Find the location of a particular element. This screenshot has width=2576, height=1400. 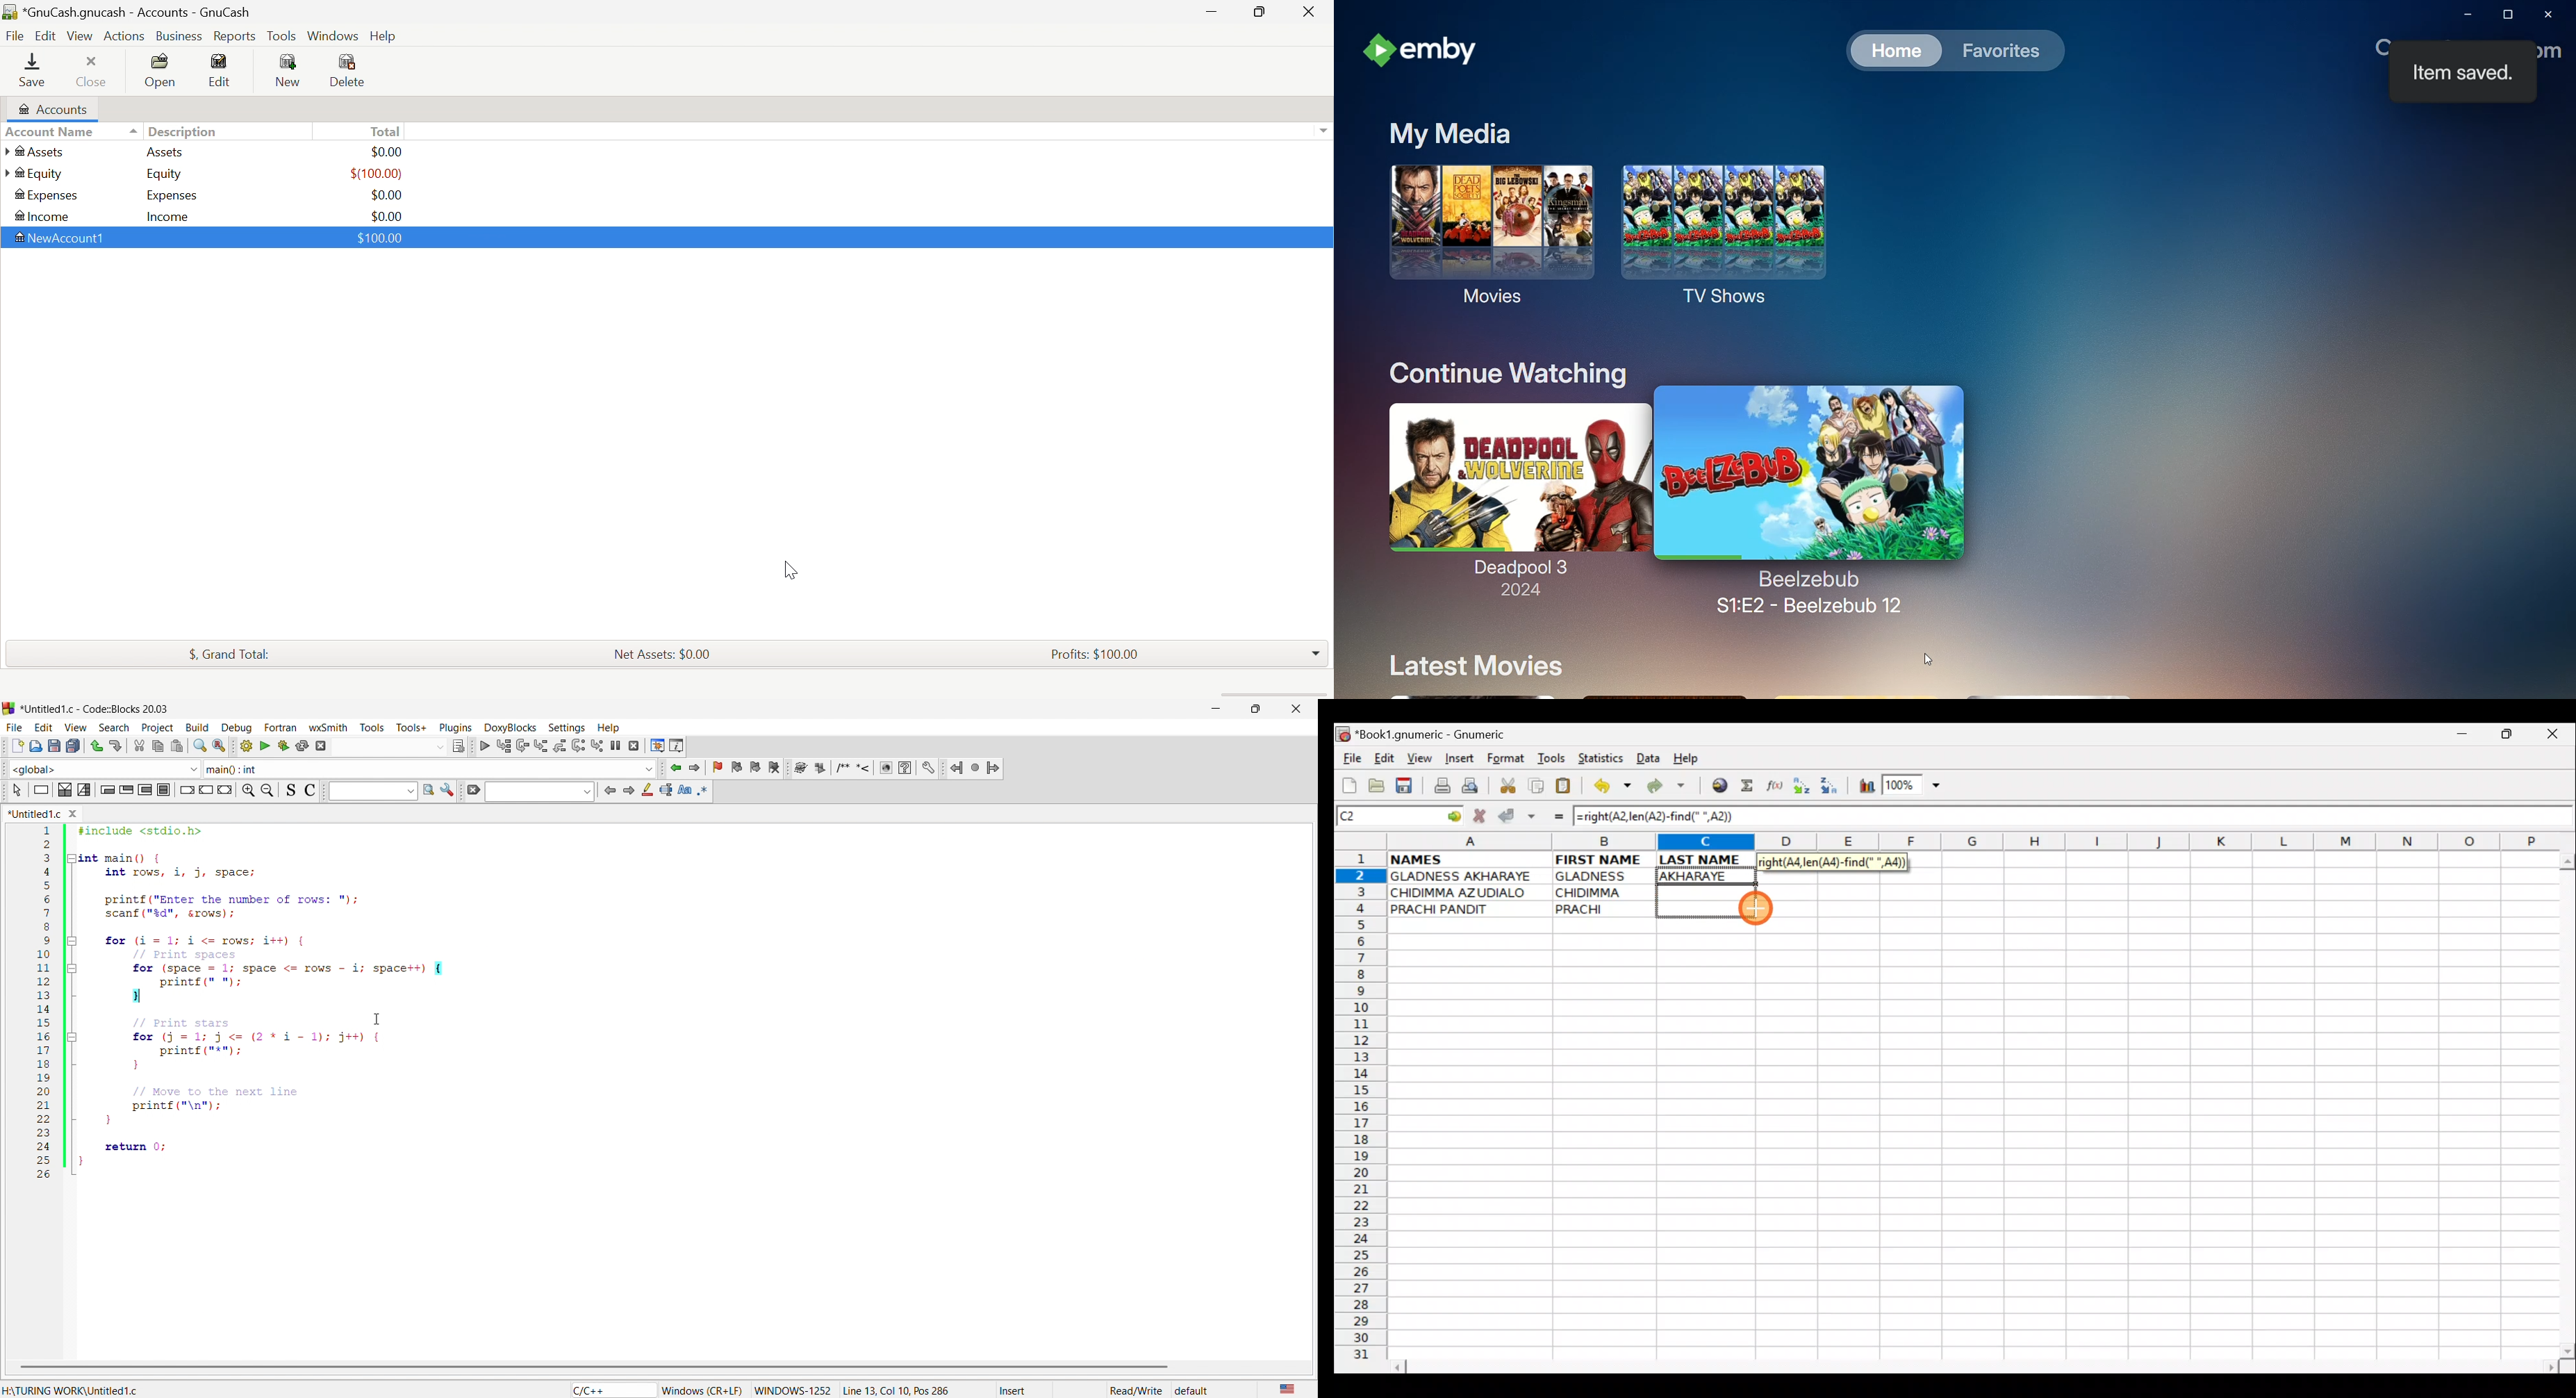

maximize/restore is located at coordinates (1252, 709).